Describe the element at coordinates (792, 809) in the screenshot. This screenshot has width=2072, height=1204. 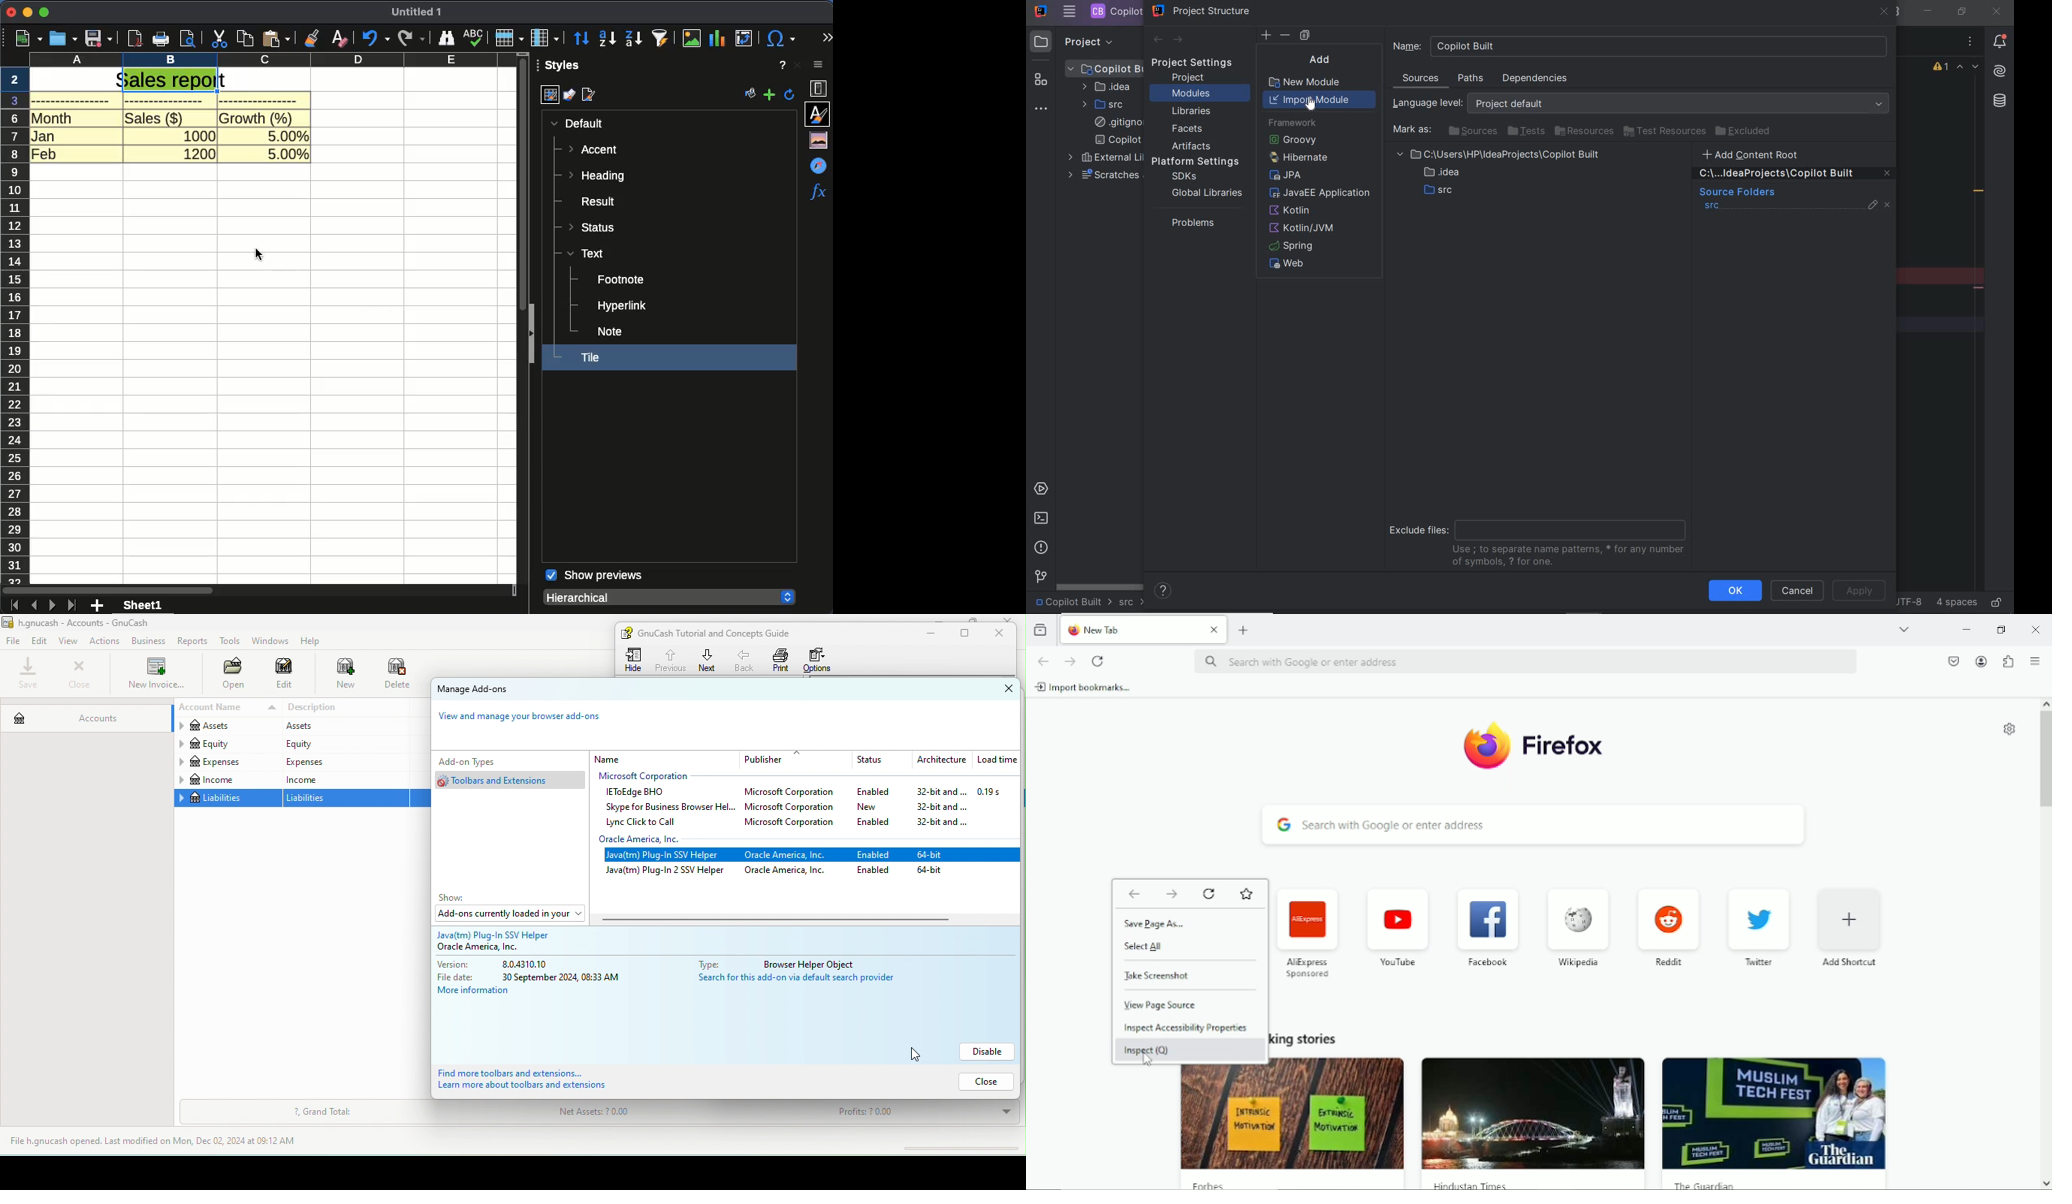
I see `microsoft corporation` at that location.